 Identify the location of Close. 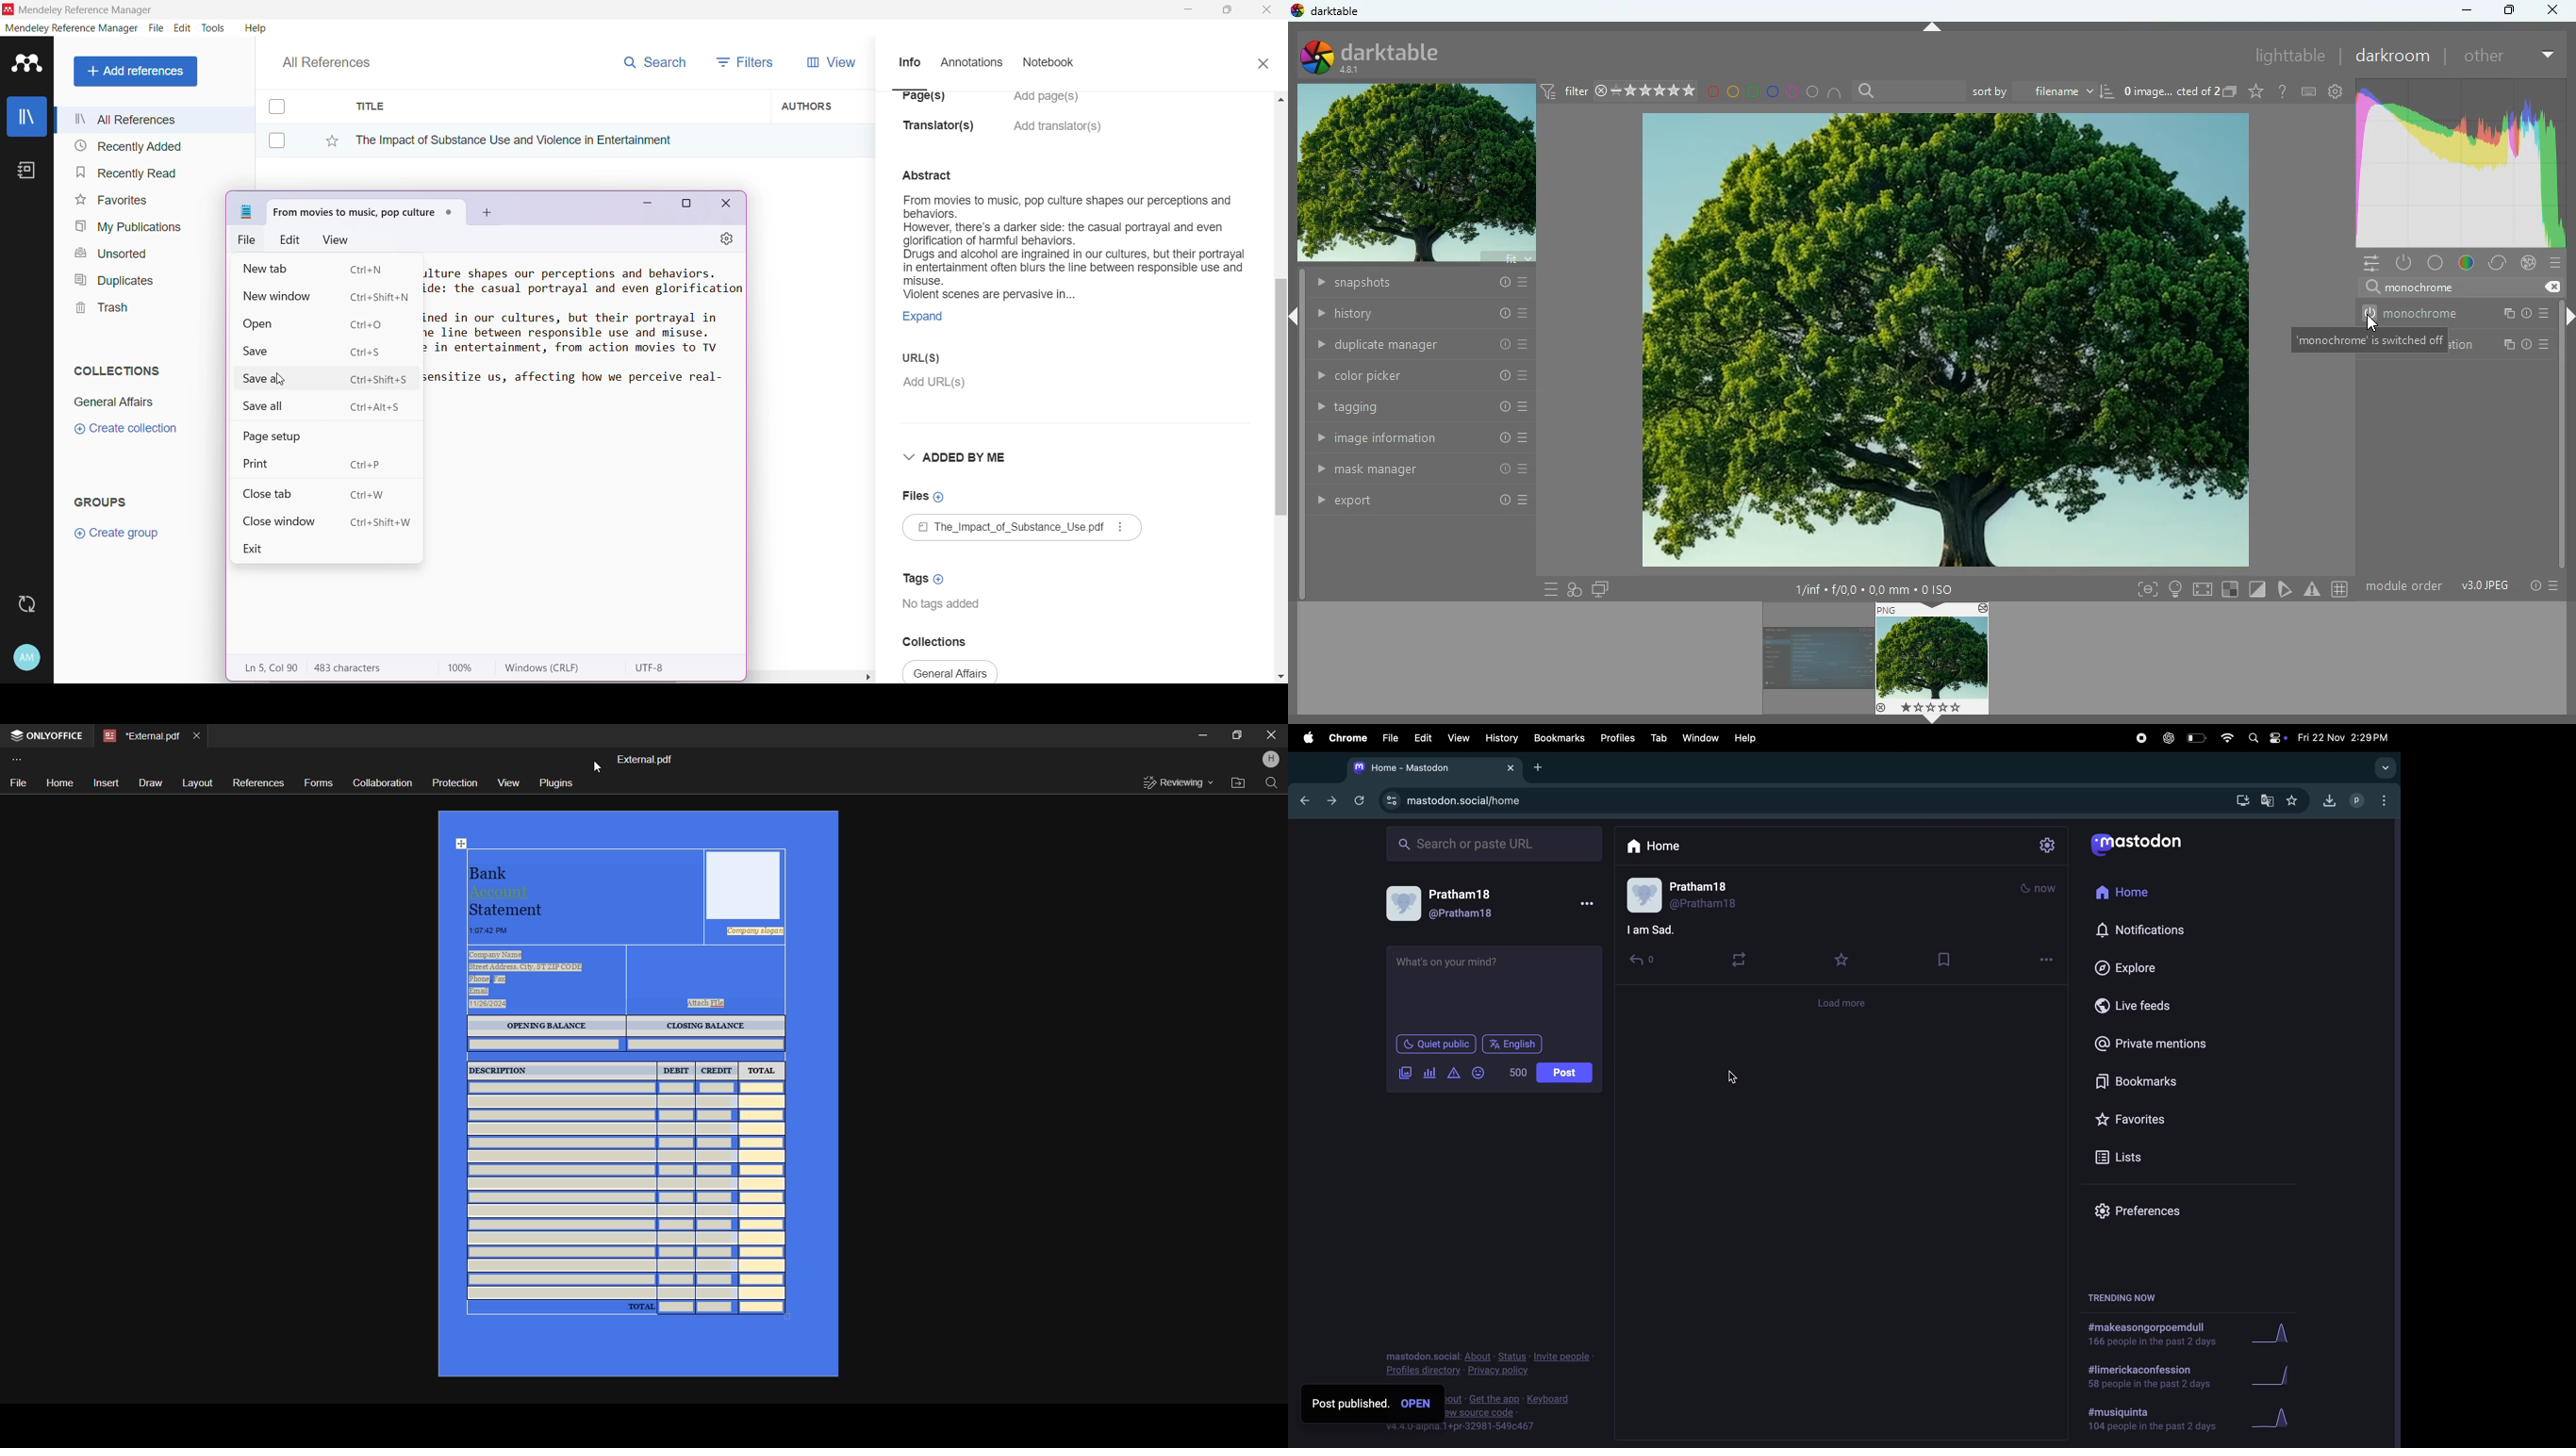
(1271, 735).